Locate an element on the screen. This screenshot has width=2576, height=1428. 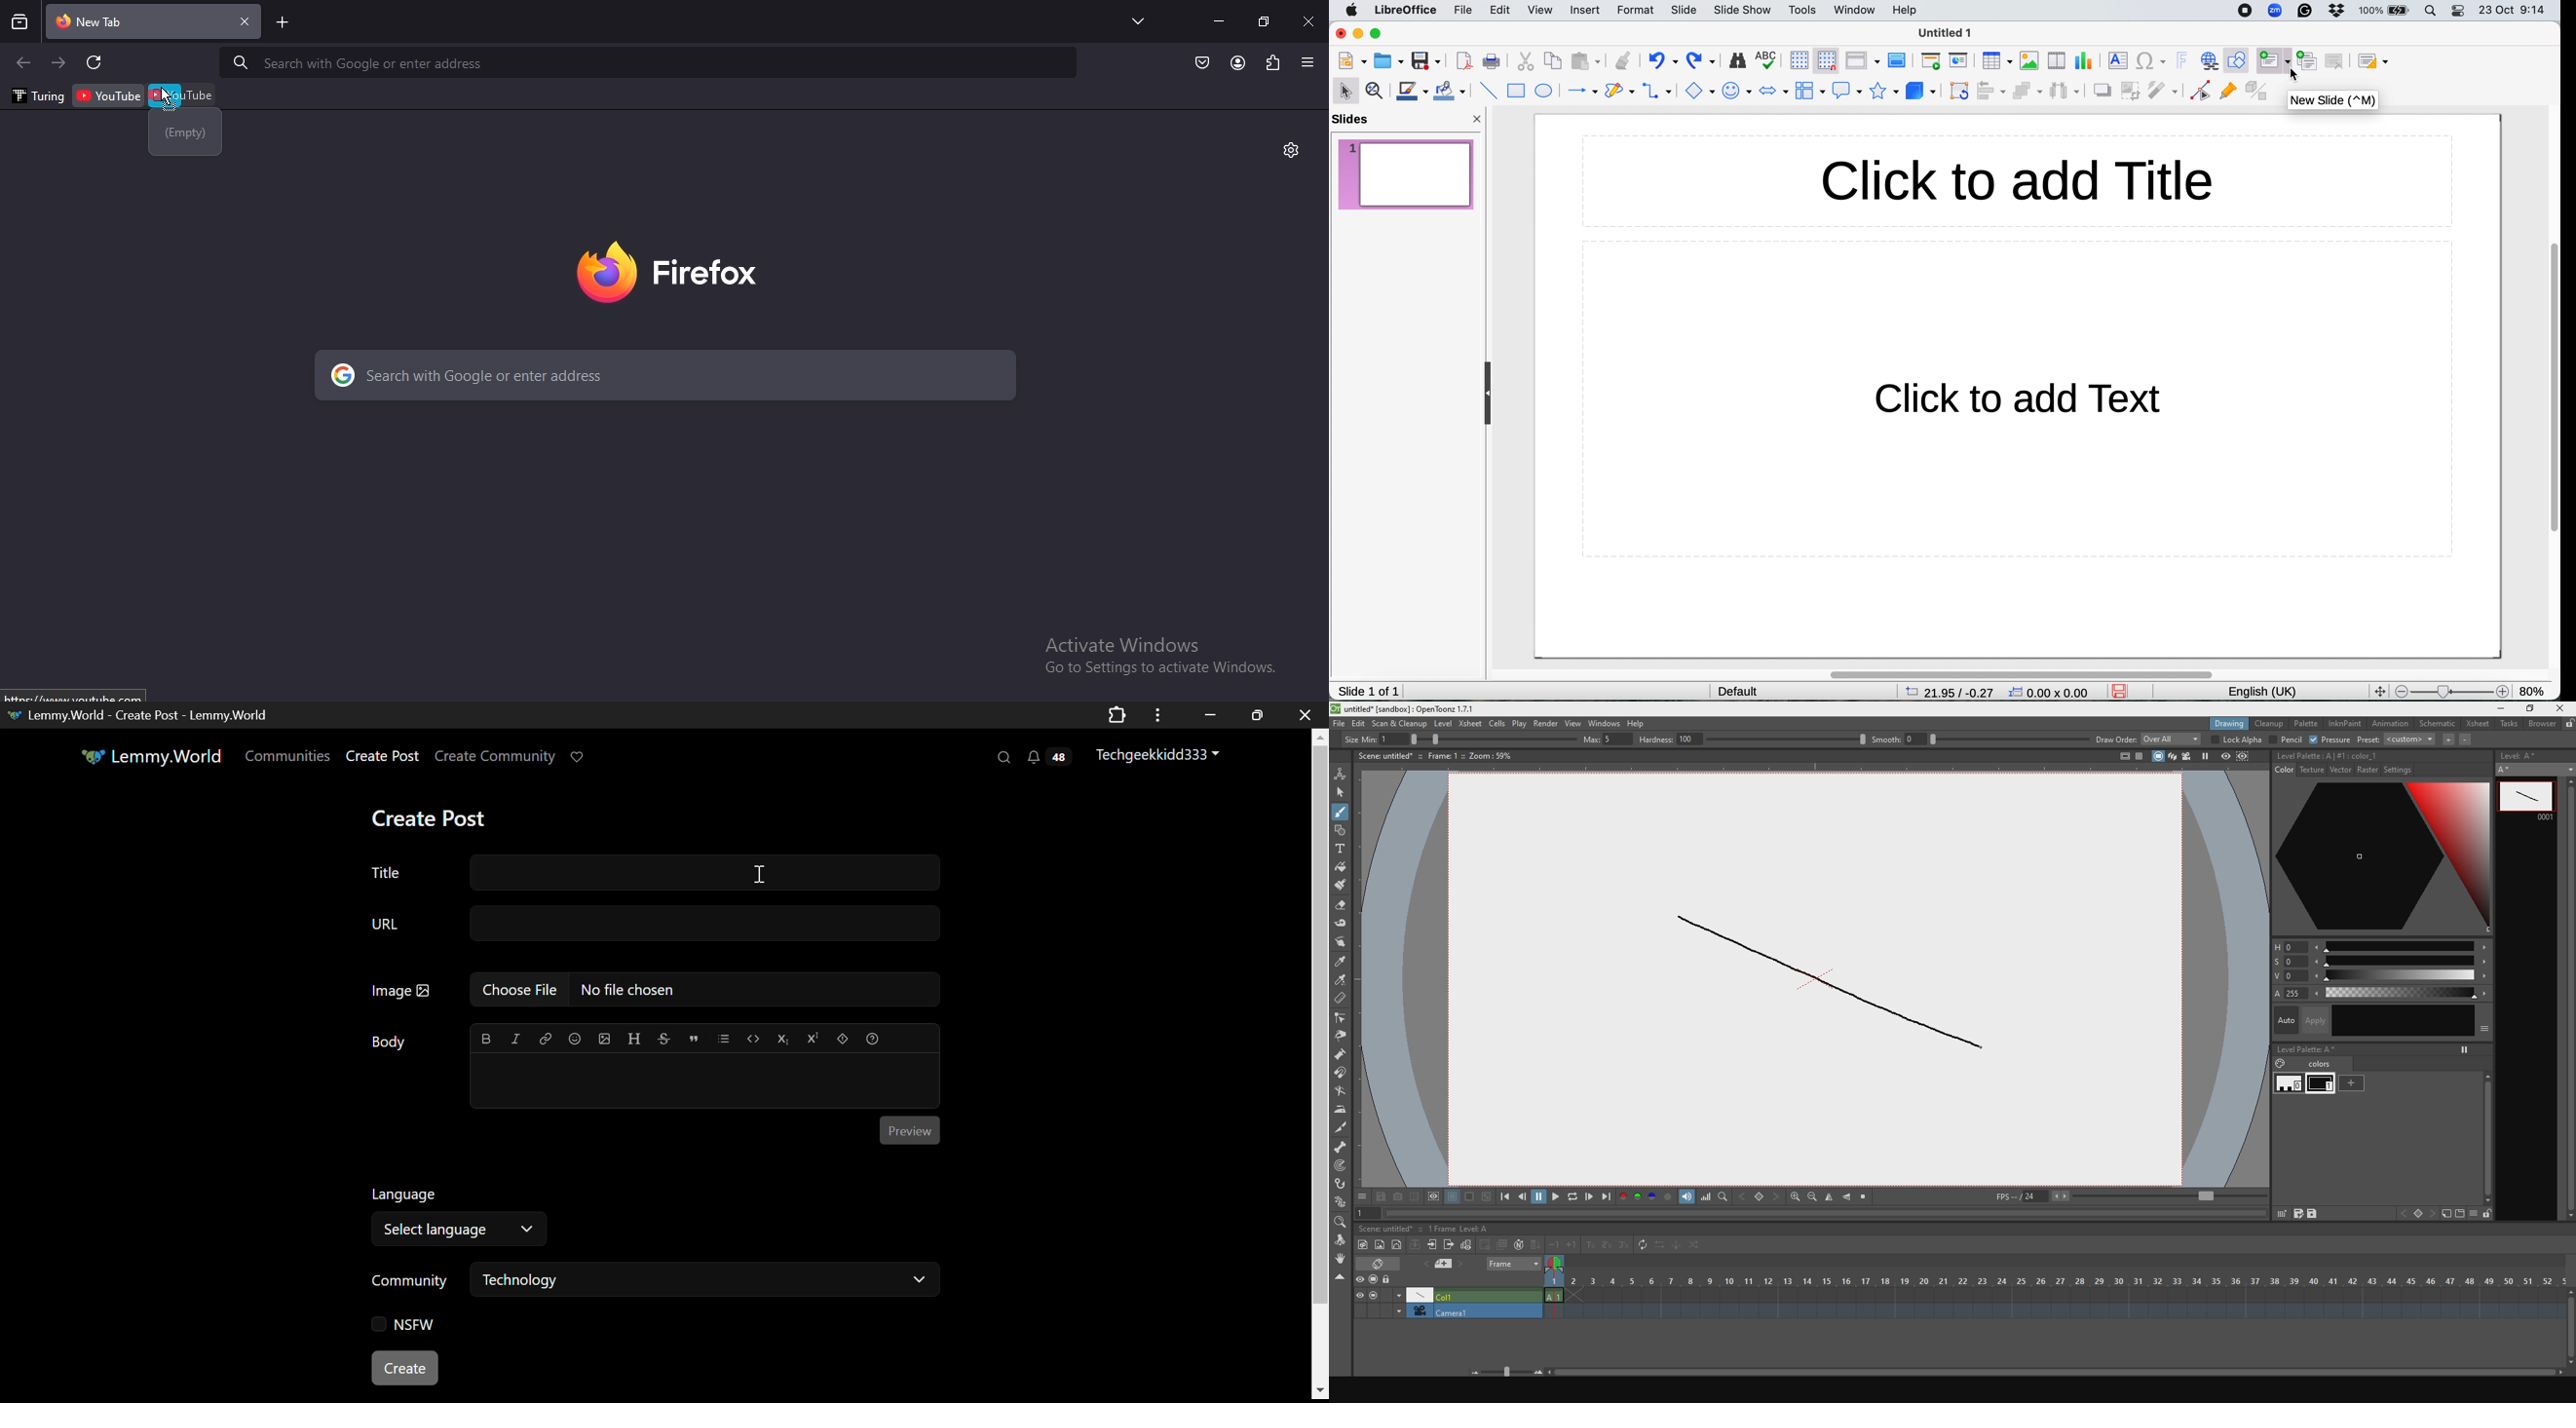
delete slide is located at coordinates (2338, 60).